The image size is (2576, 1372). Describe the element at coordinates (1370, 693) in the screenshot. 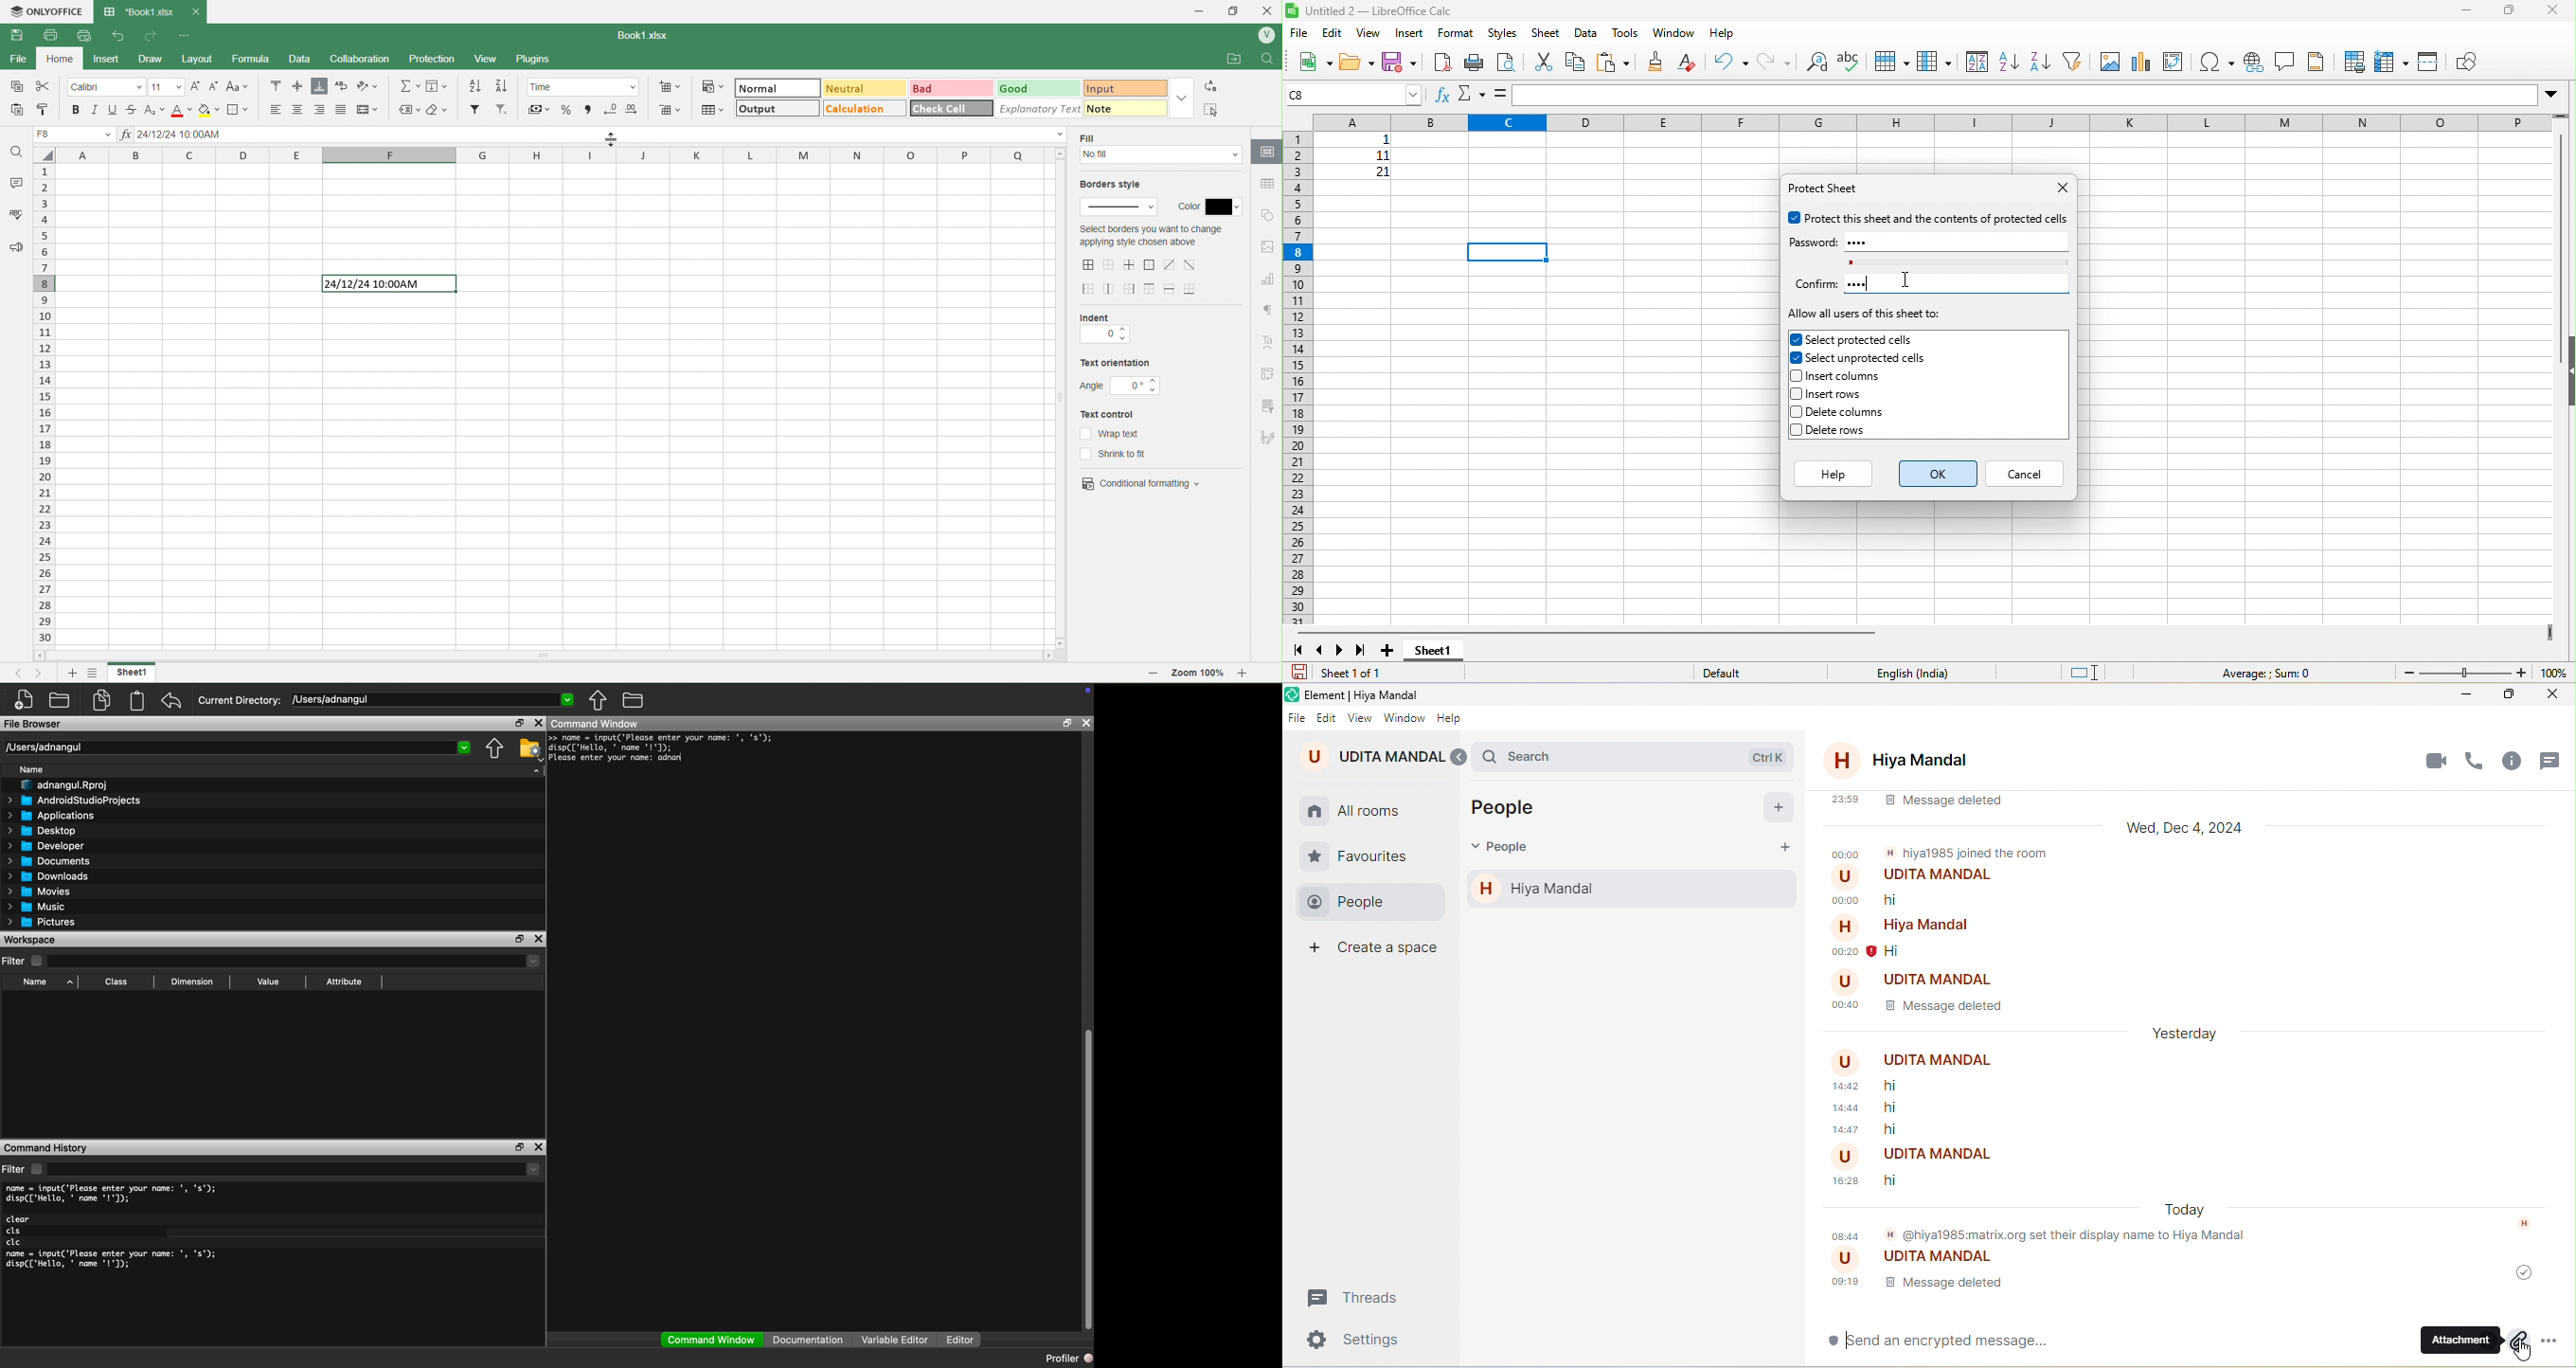

I see `title` at that location.